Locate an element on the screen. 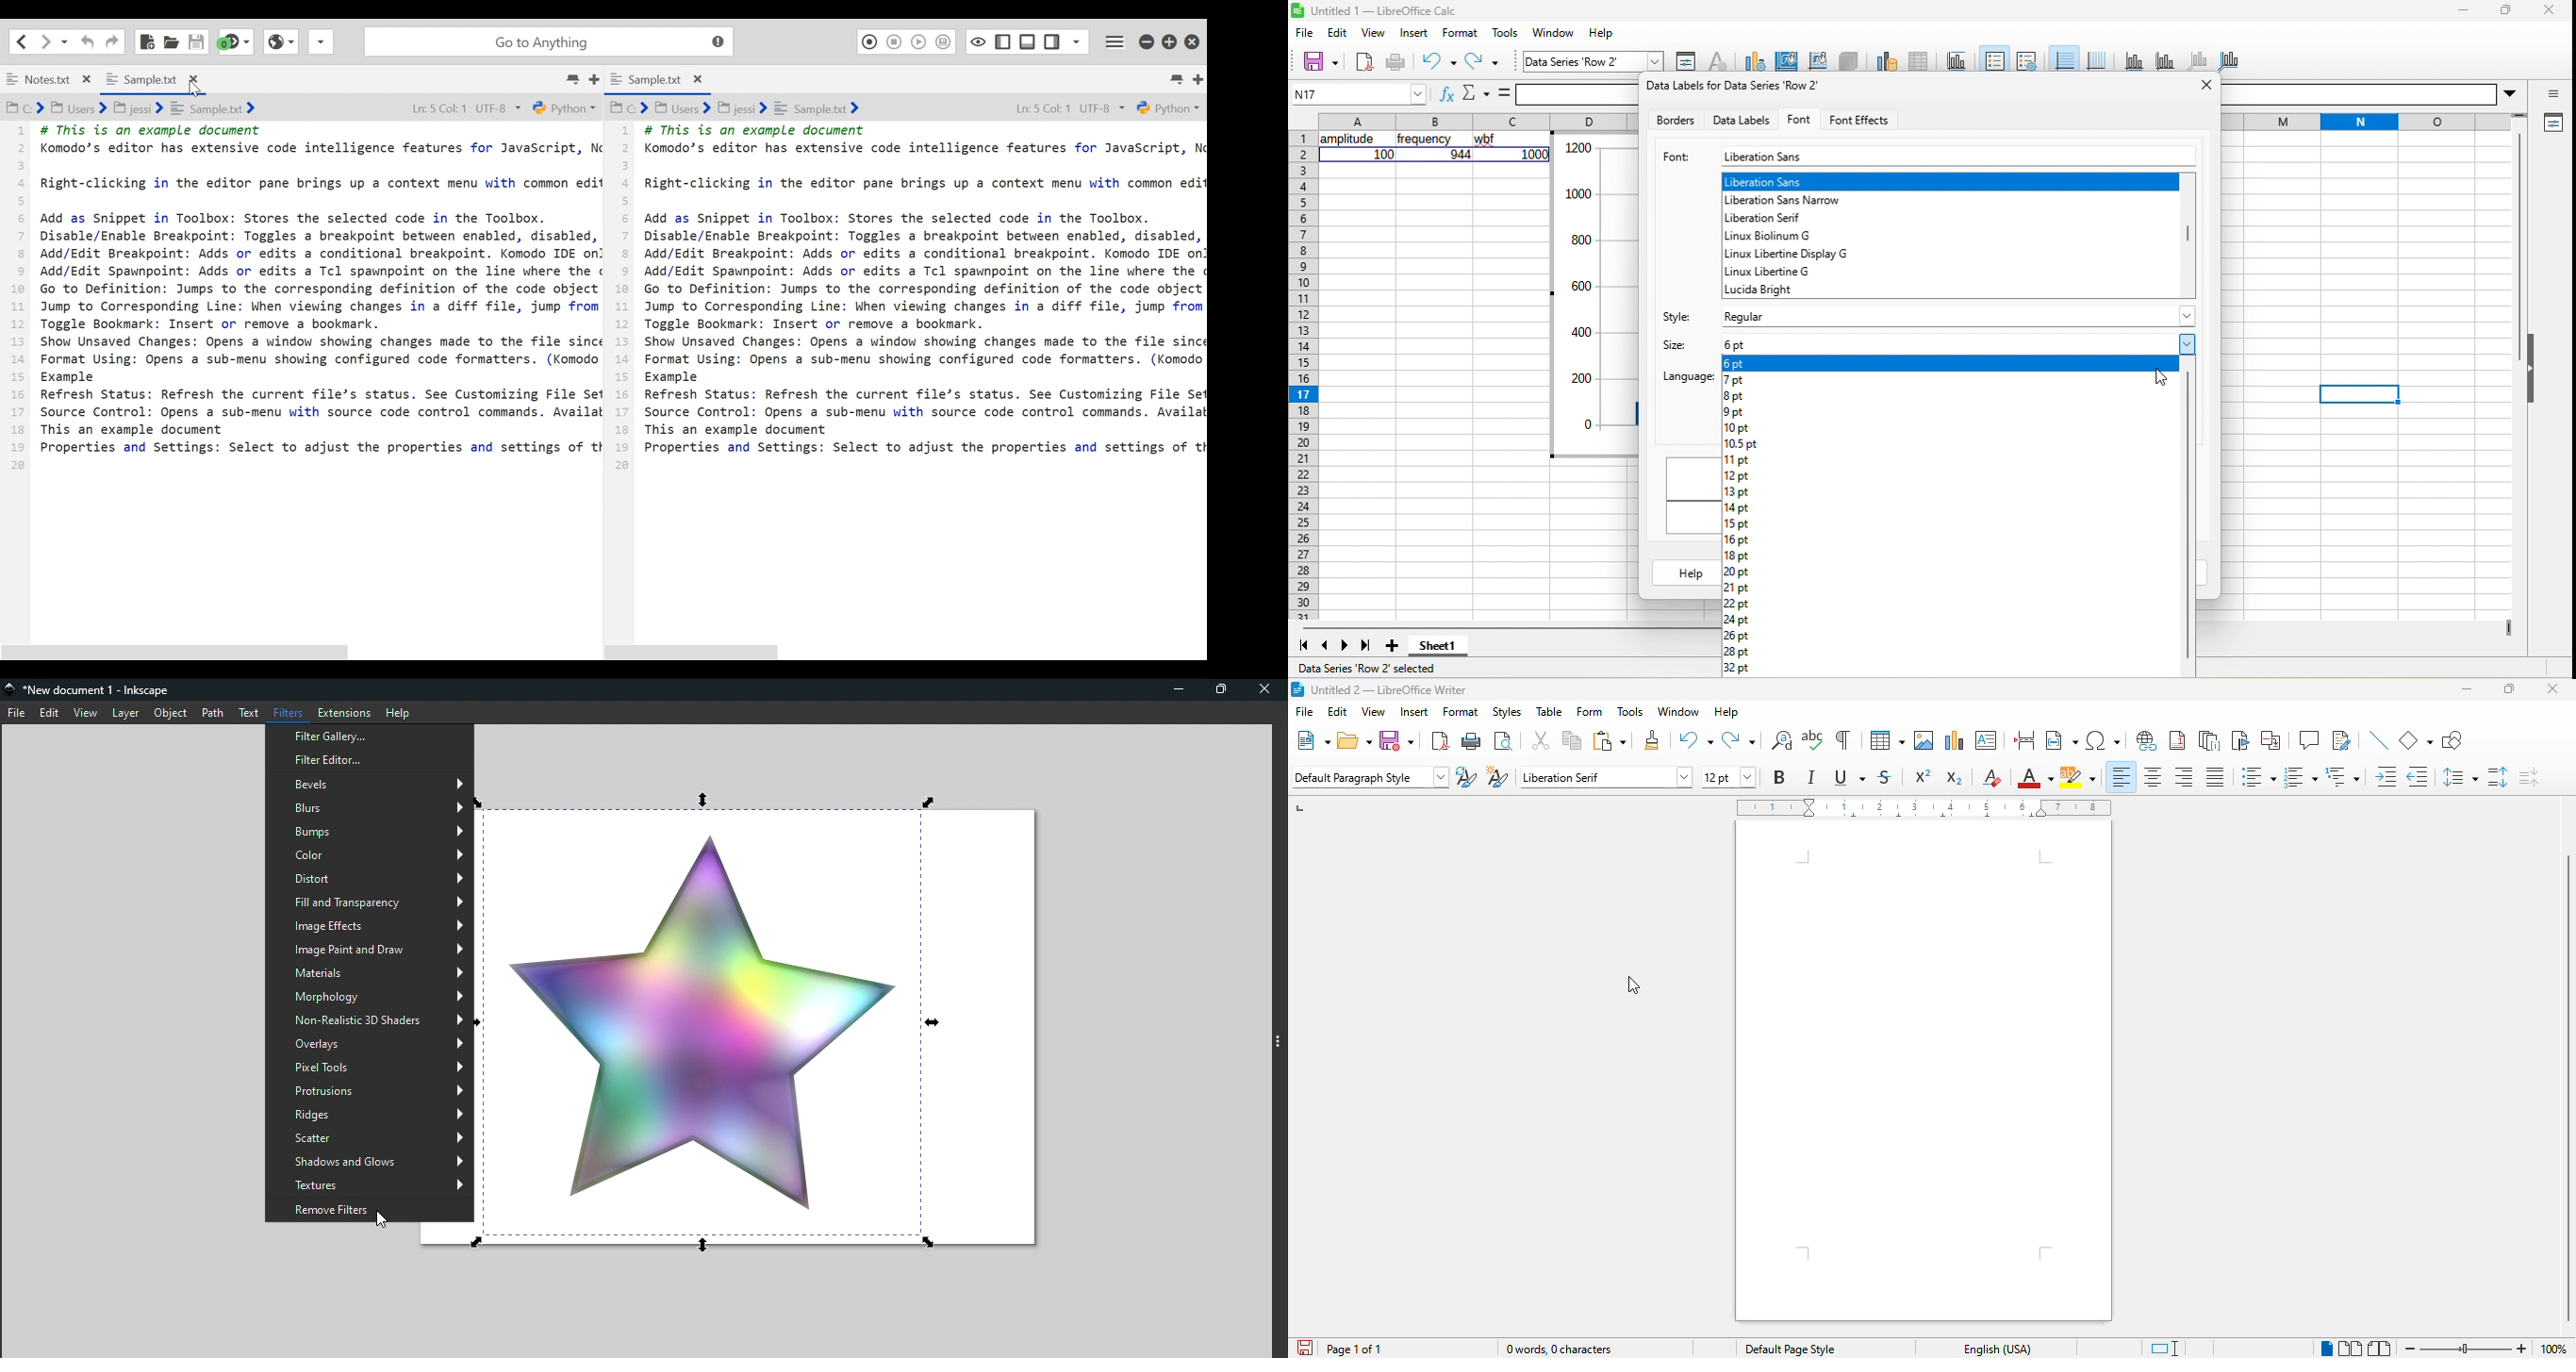 The width and height of the screenshot is (2576, 1372). Scatter is located at coordinates (370, 1138).